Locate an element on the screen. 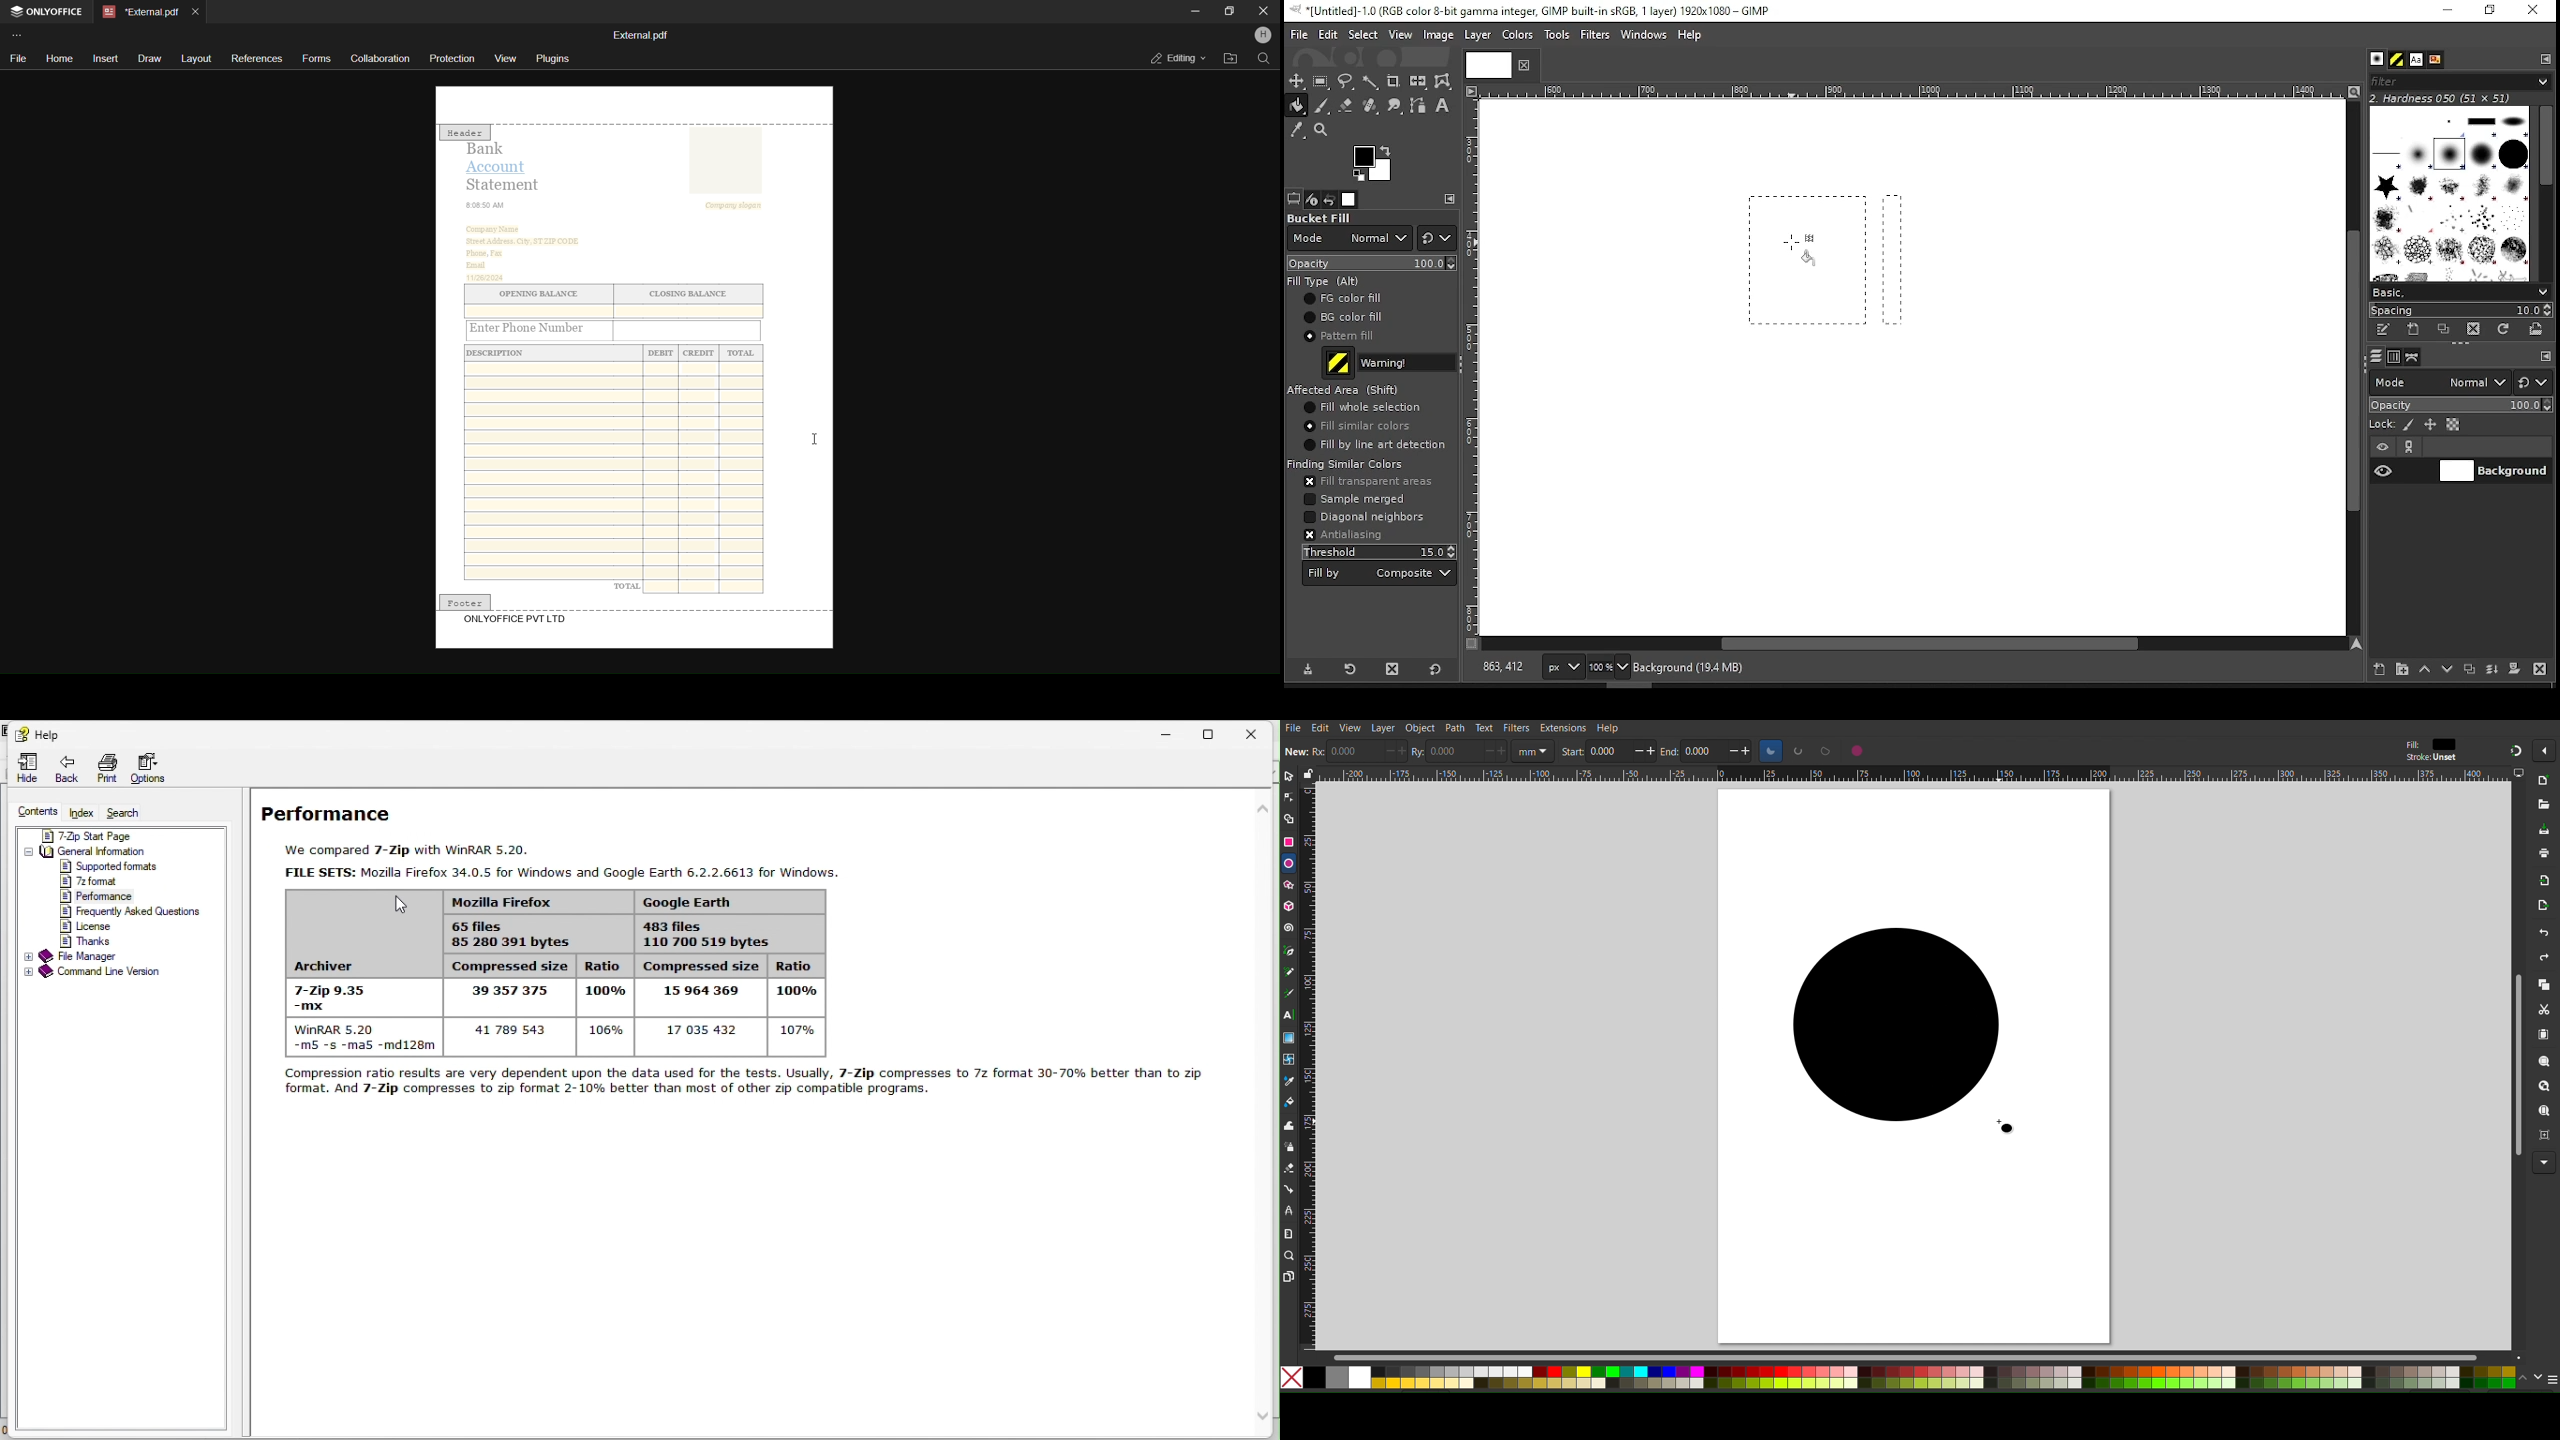 This screenshot has height=1456, width=2576. Bank is located at coordinates (491, 149).